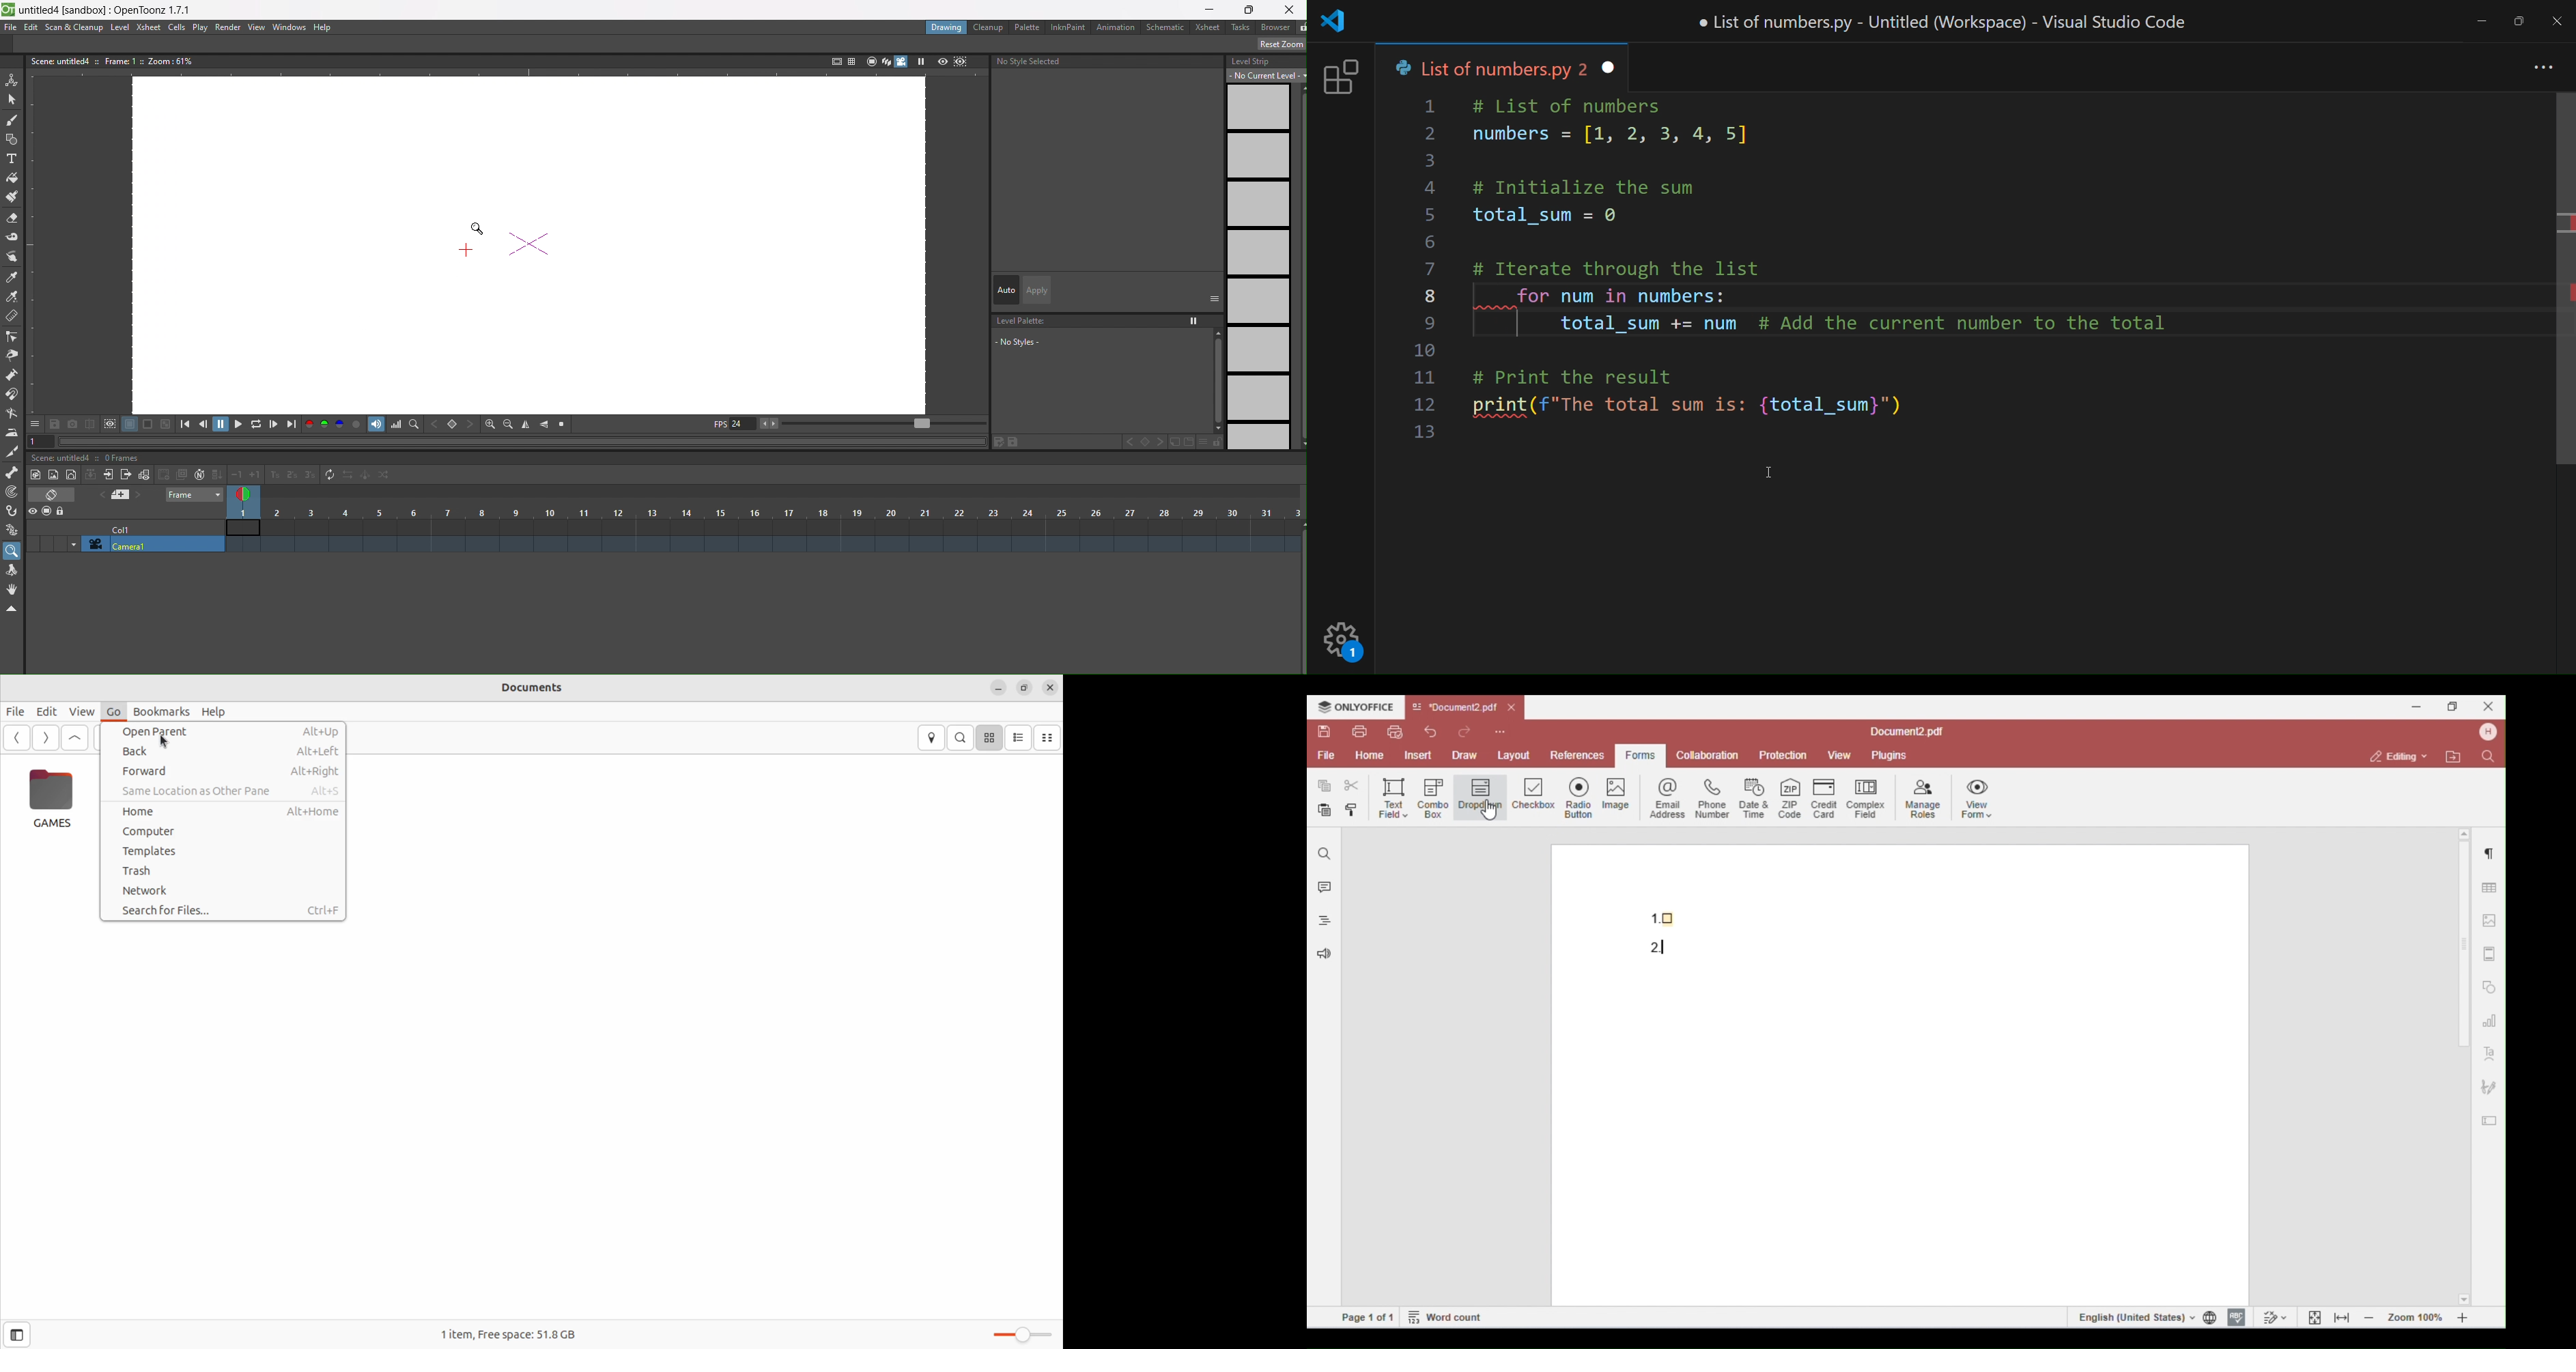  What do you see at coordinates (1116, 27) in the screenshot?
I see `animation` at bounding box center [1116, 27].